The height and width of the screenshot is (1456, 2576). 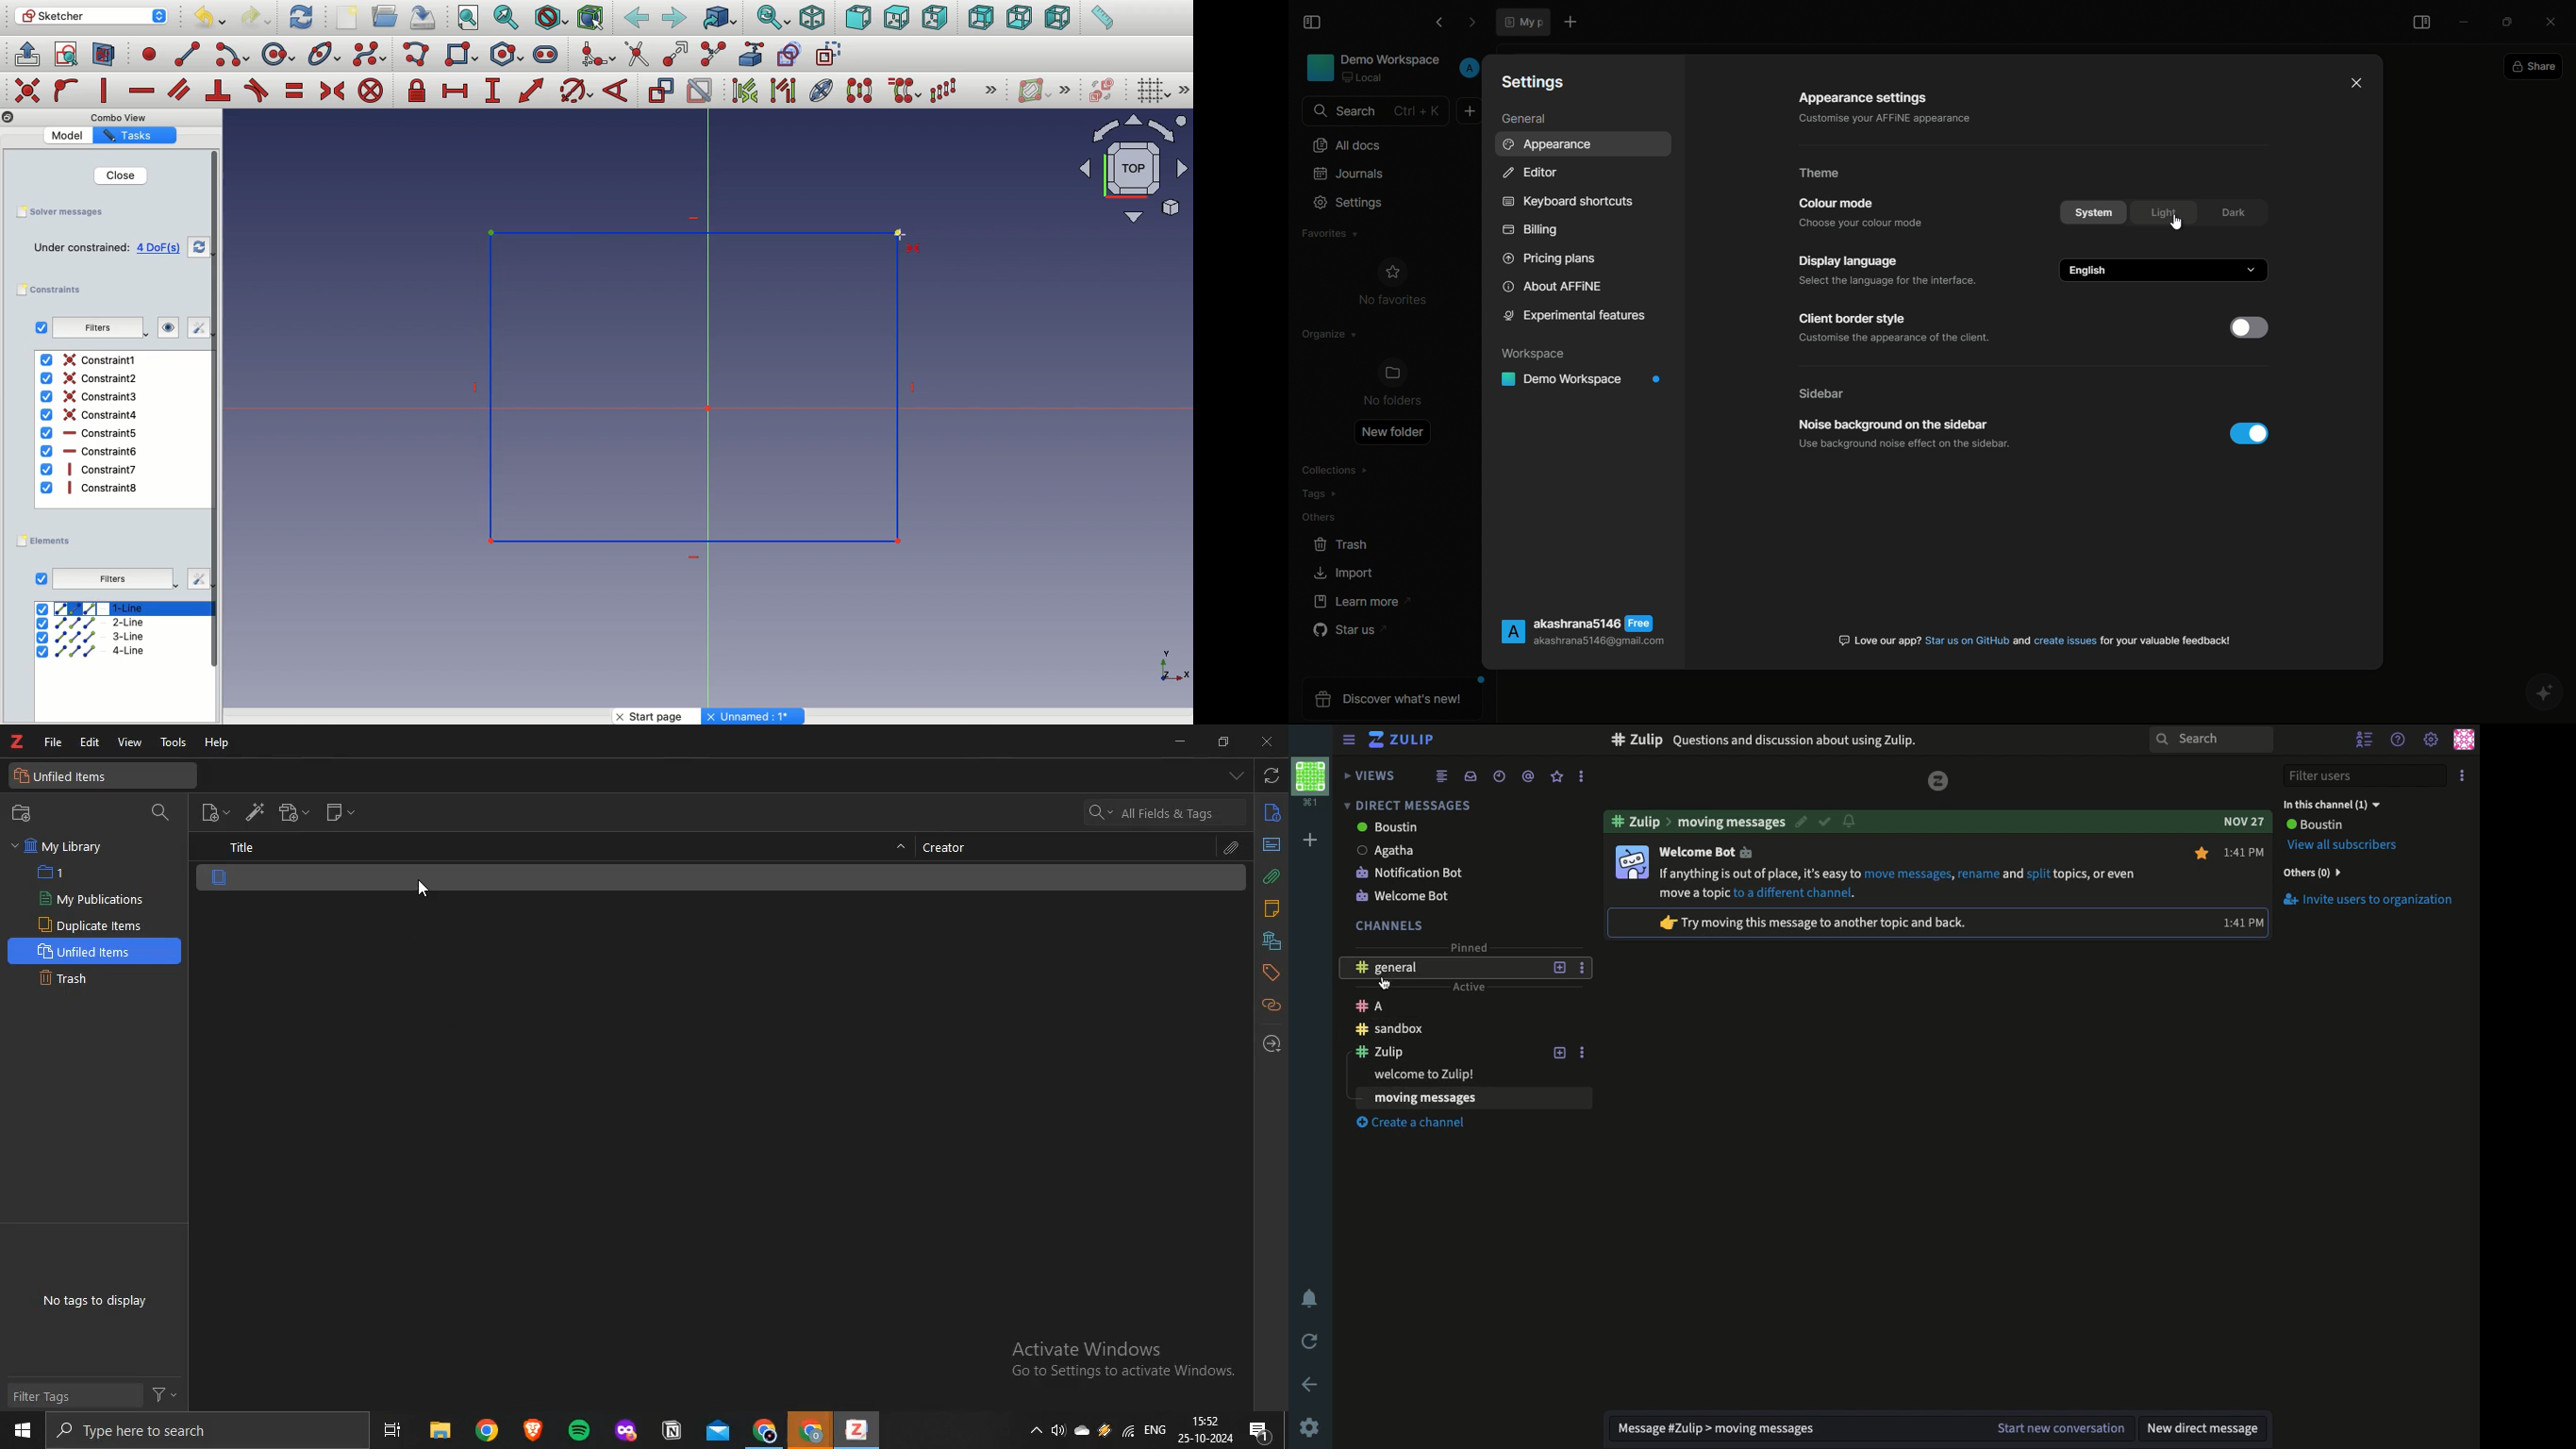 What do you see at coordinates (92, 608) in the screenshot?
I see `1-line` at bounding box center [92, 608].